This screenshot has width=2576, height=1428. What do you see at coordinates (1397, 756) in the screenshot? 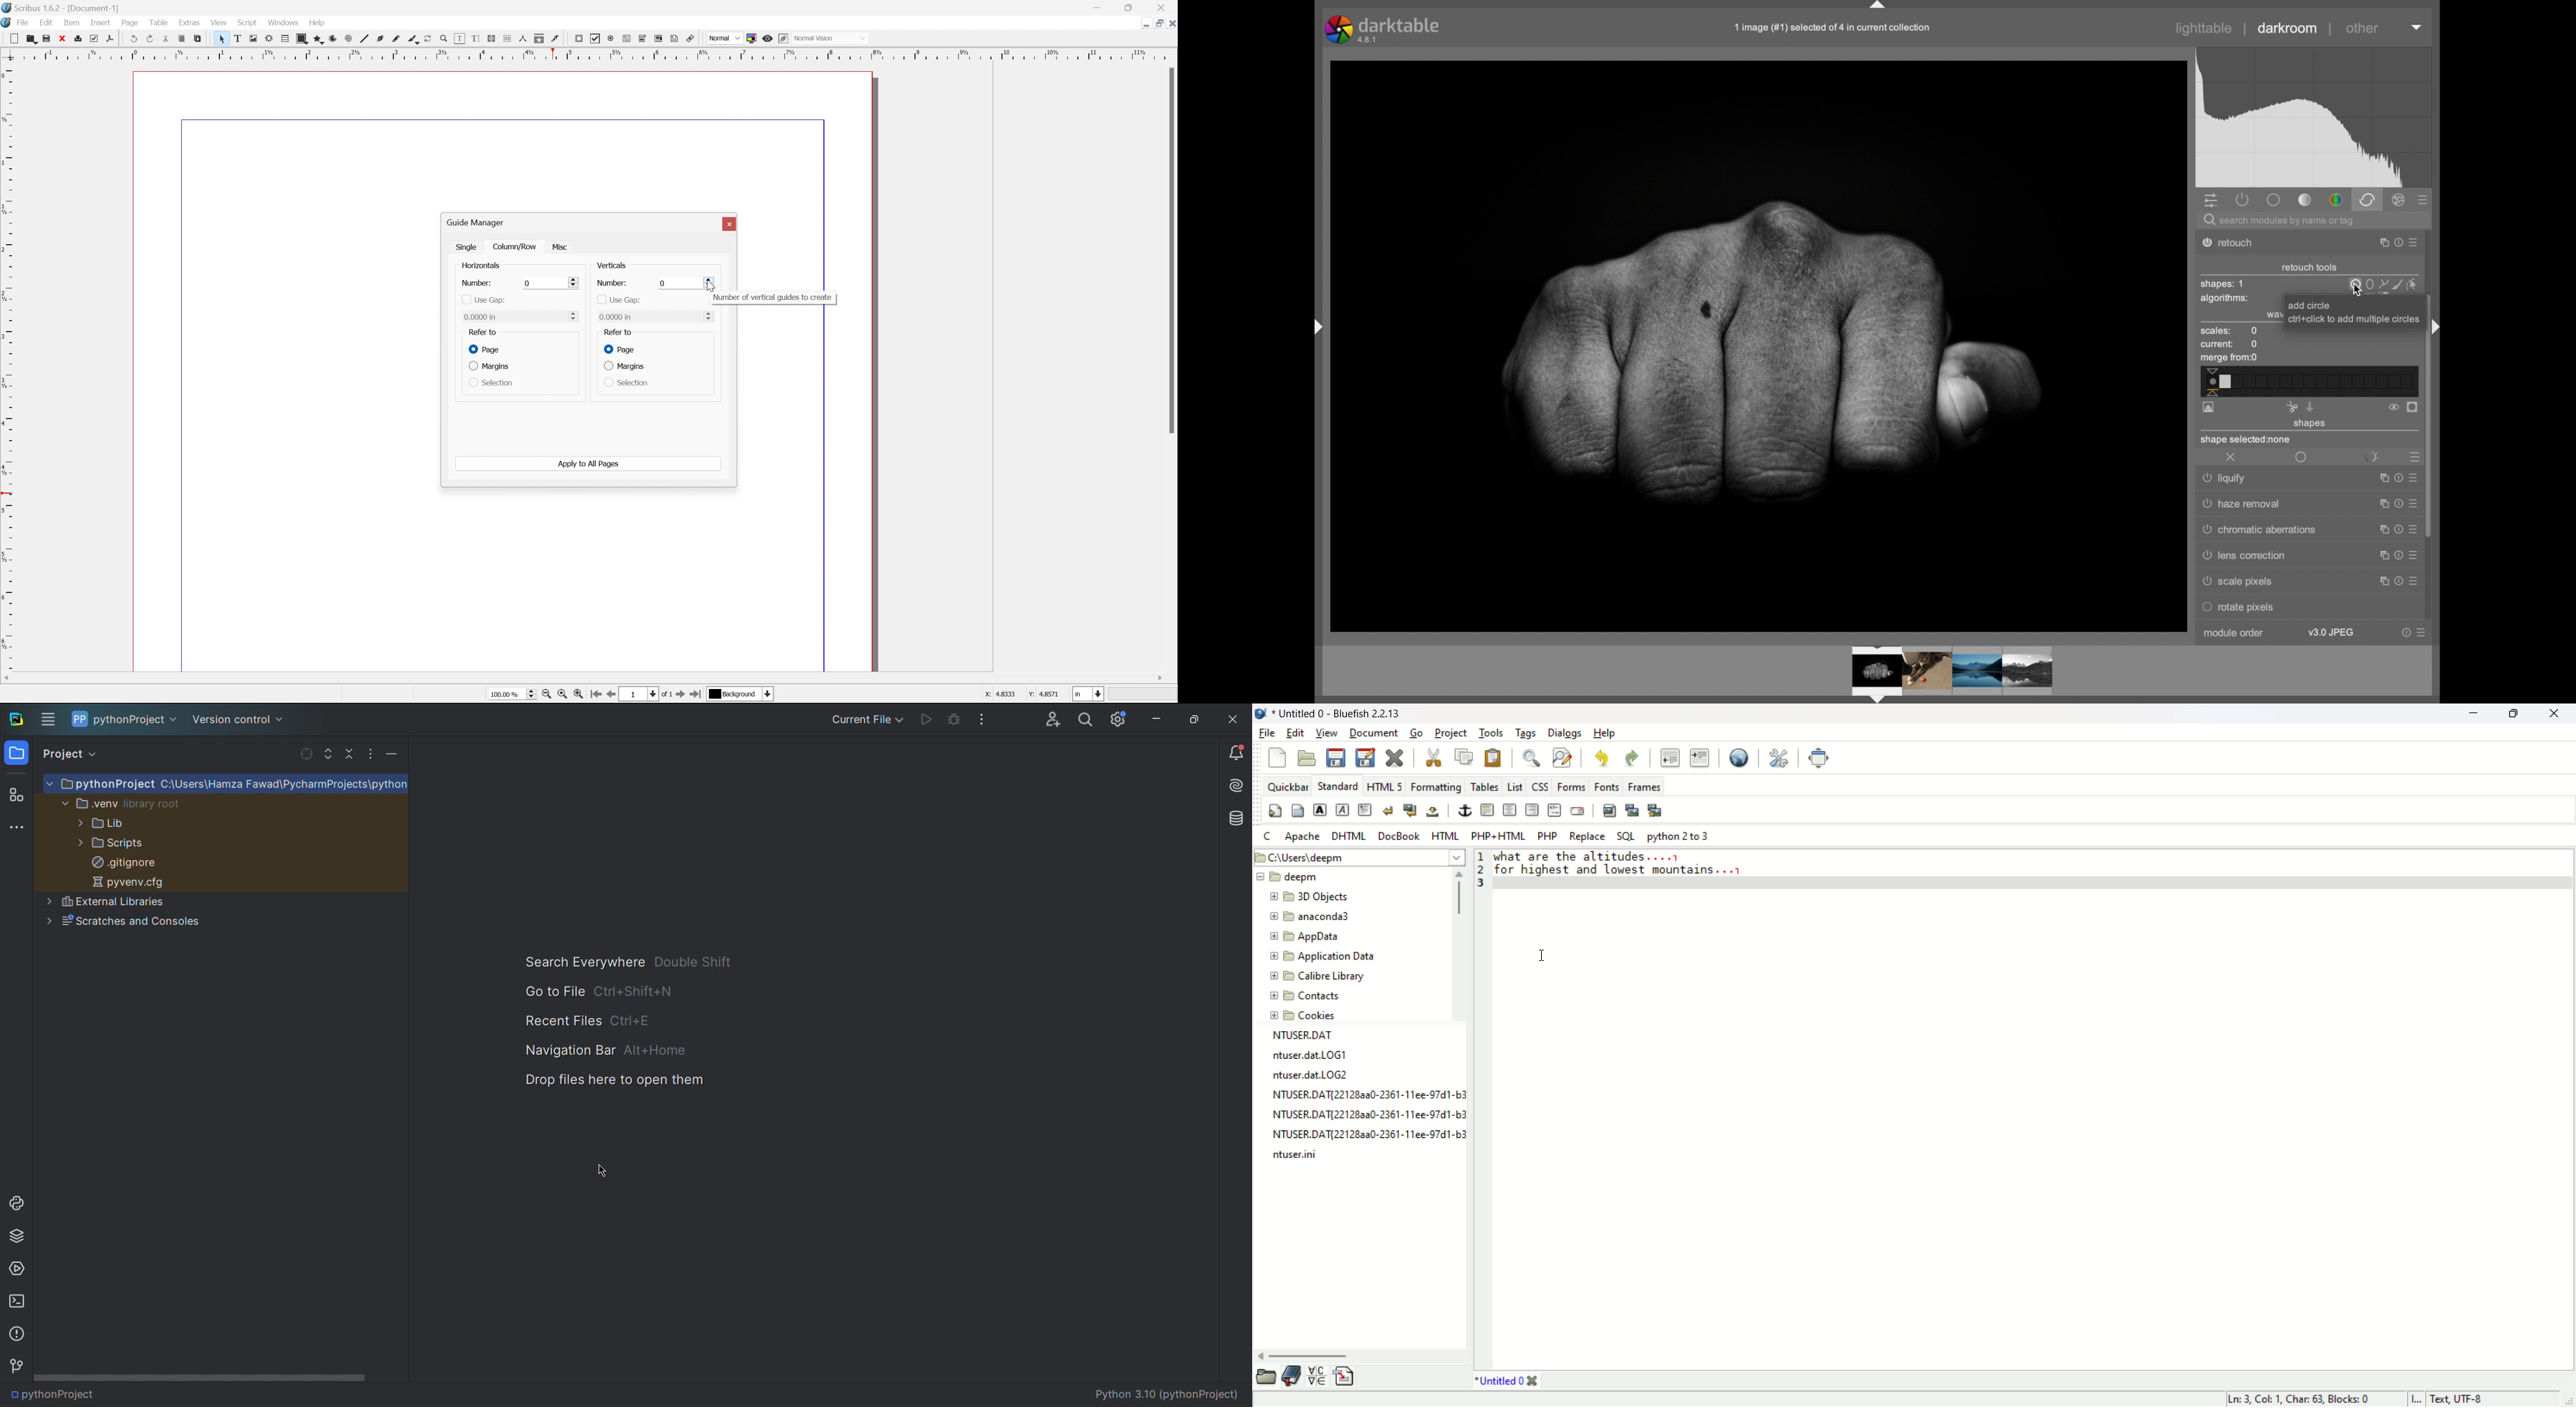
I see `close` at bounding box center [1397, 756].